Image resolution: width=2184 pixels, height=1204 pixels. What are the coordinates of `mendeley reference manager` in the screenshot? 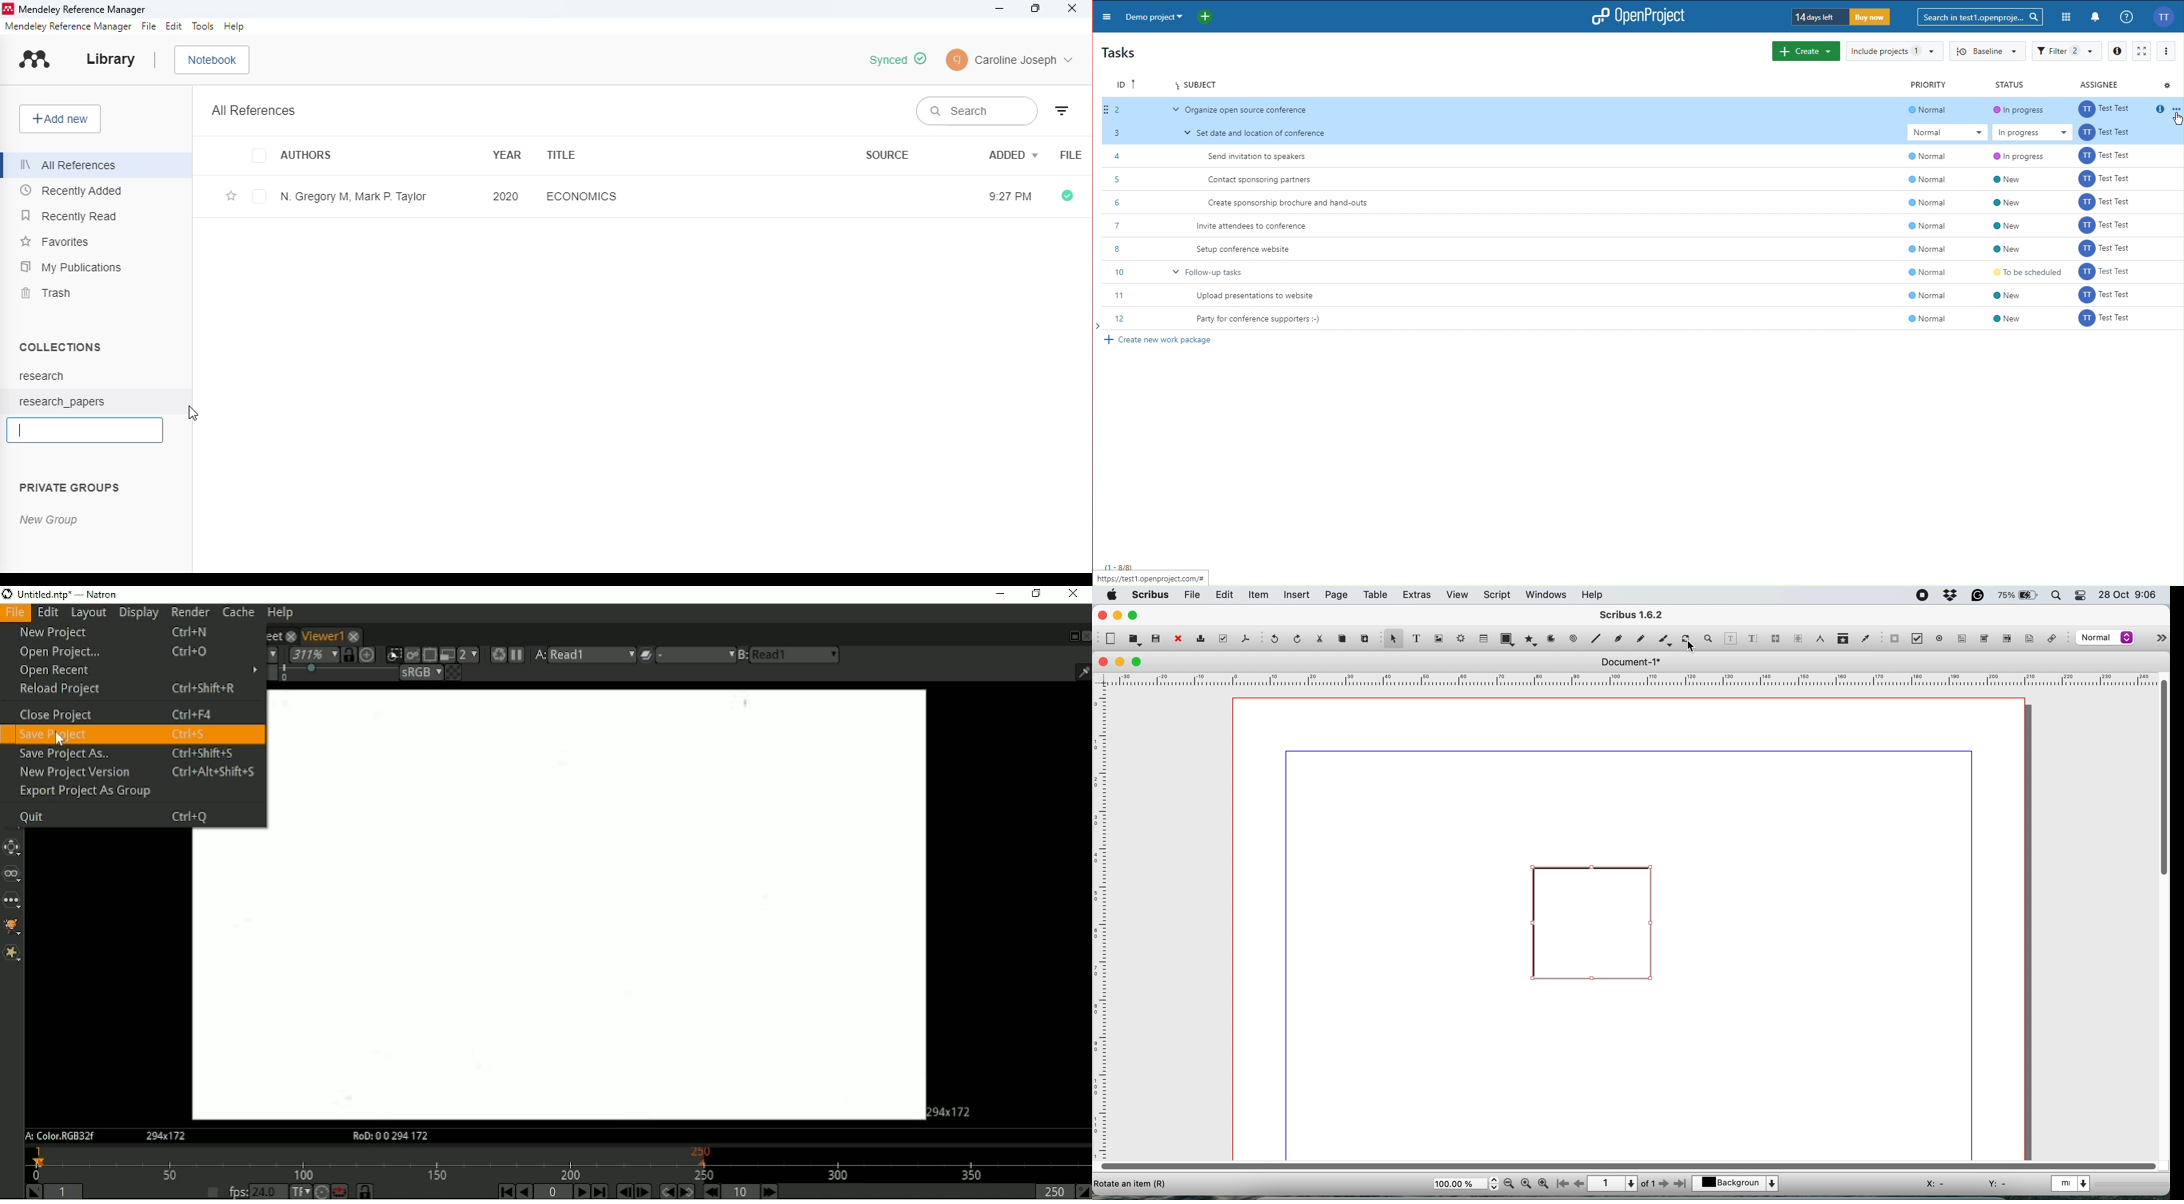 It's located at (69, 26).